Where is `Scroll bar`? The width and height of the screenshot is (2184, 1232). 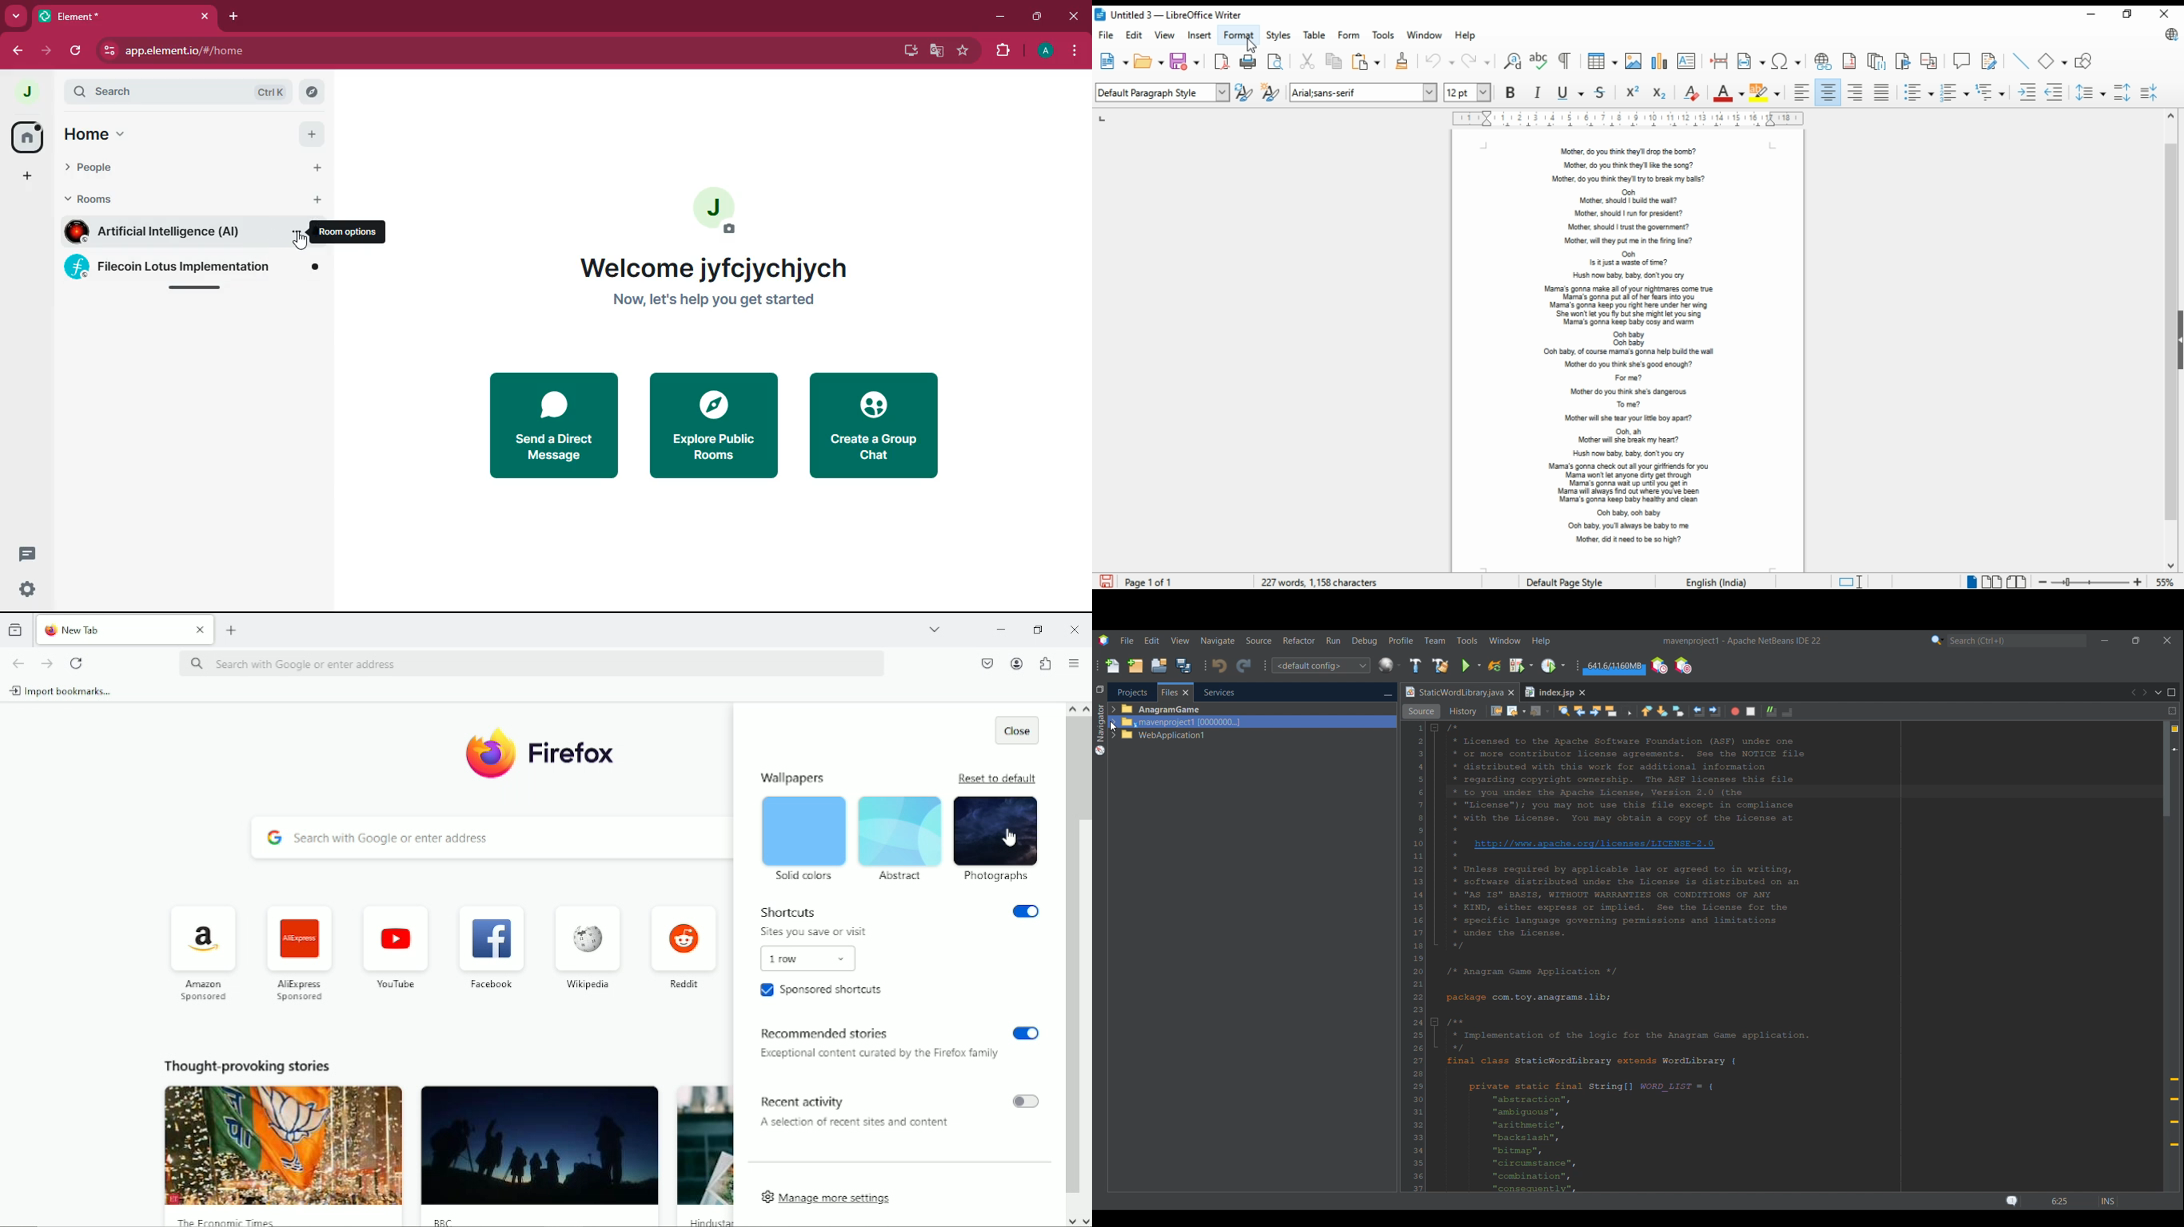 Scroll bar is located at coordinates (1085, 788).